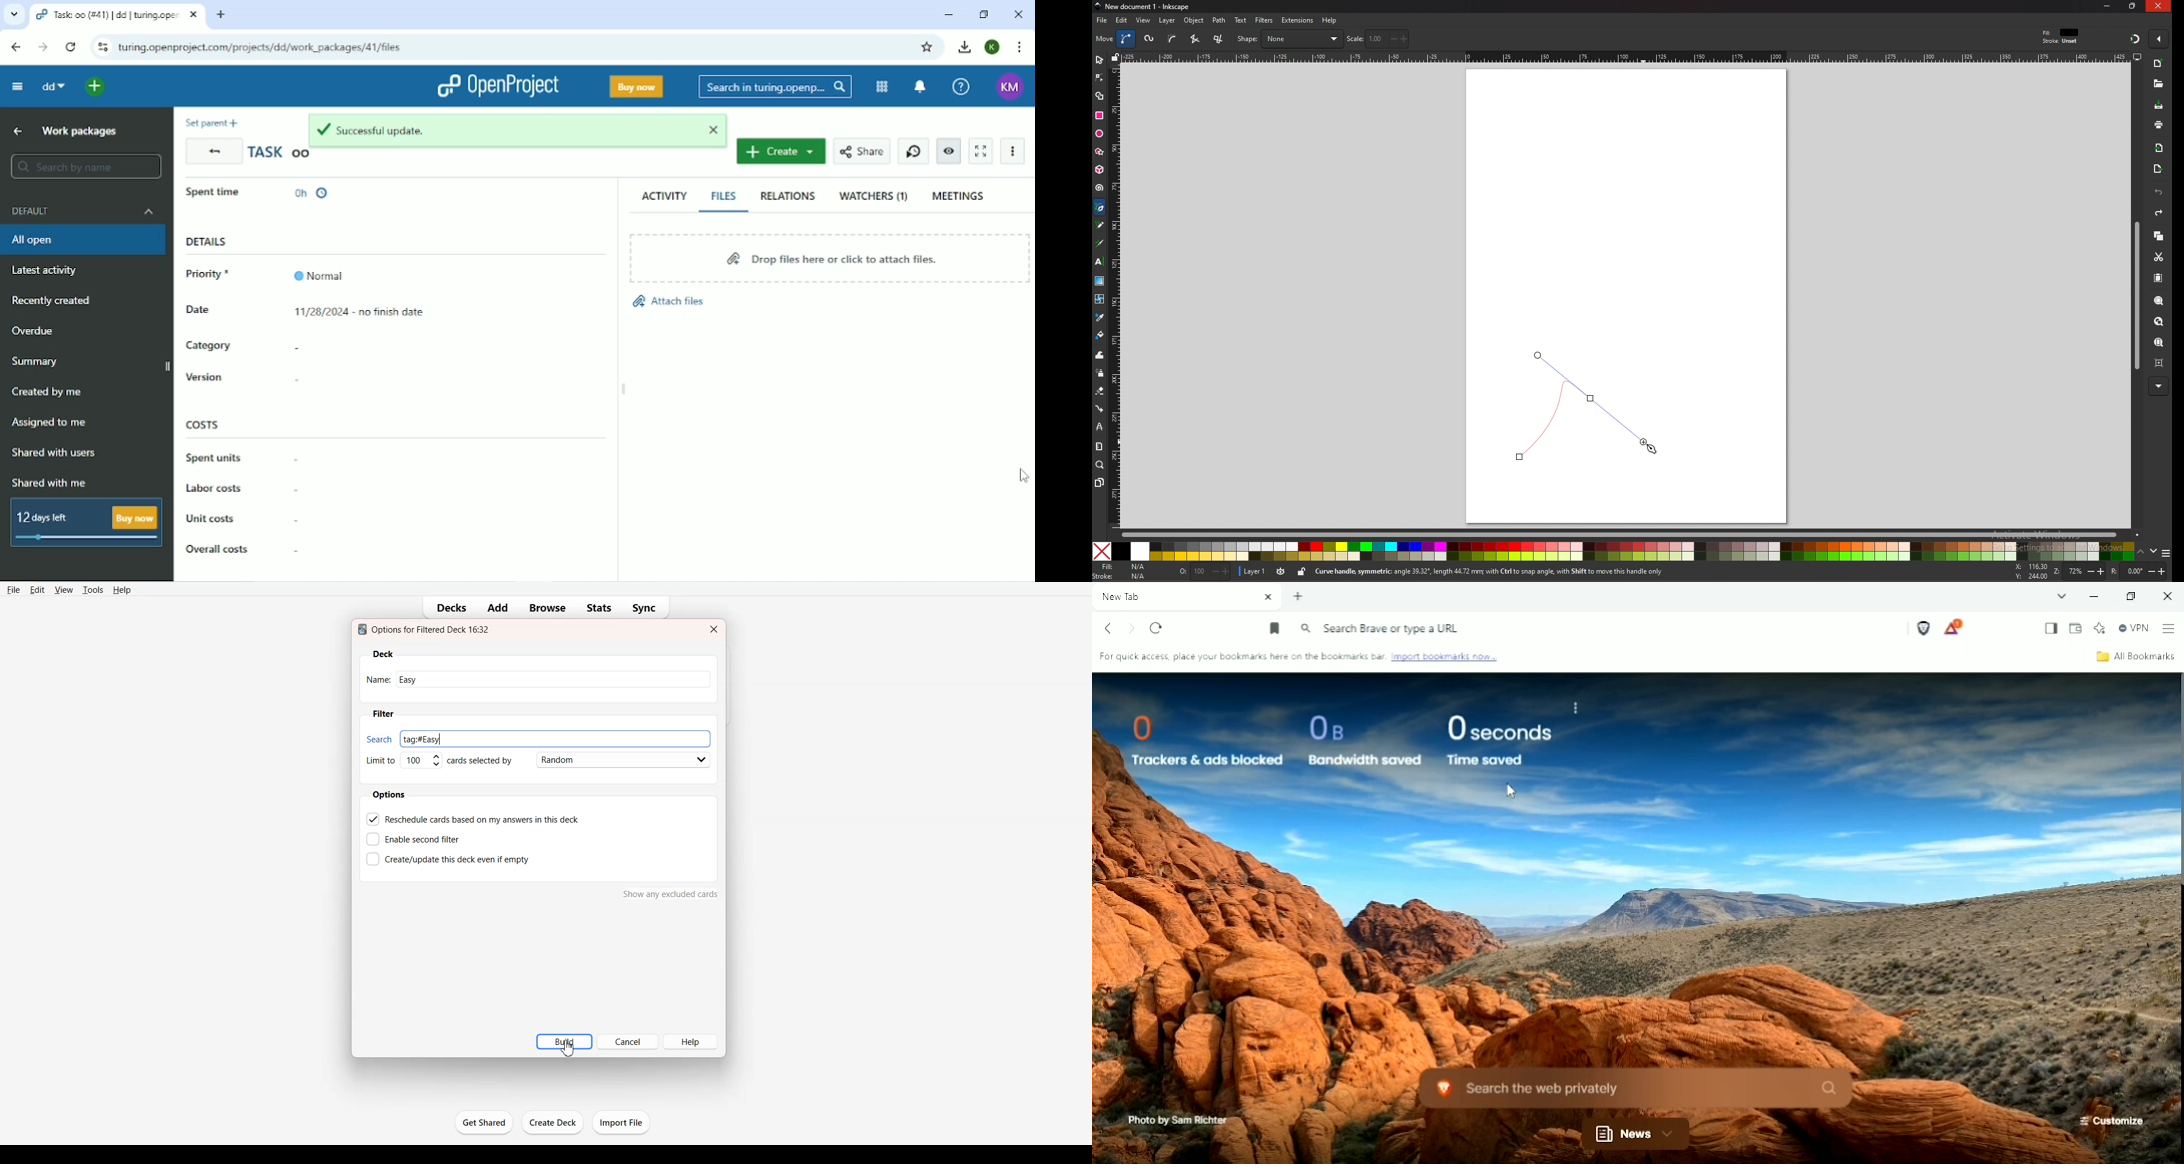 This screenshot has height=1176, width=2184. I want to click on edit, so click(1122, 20).